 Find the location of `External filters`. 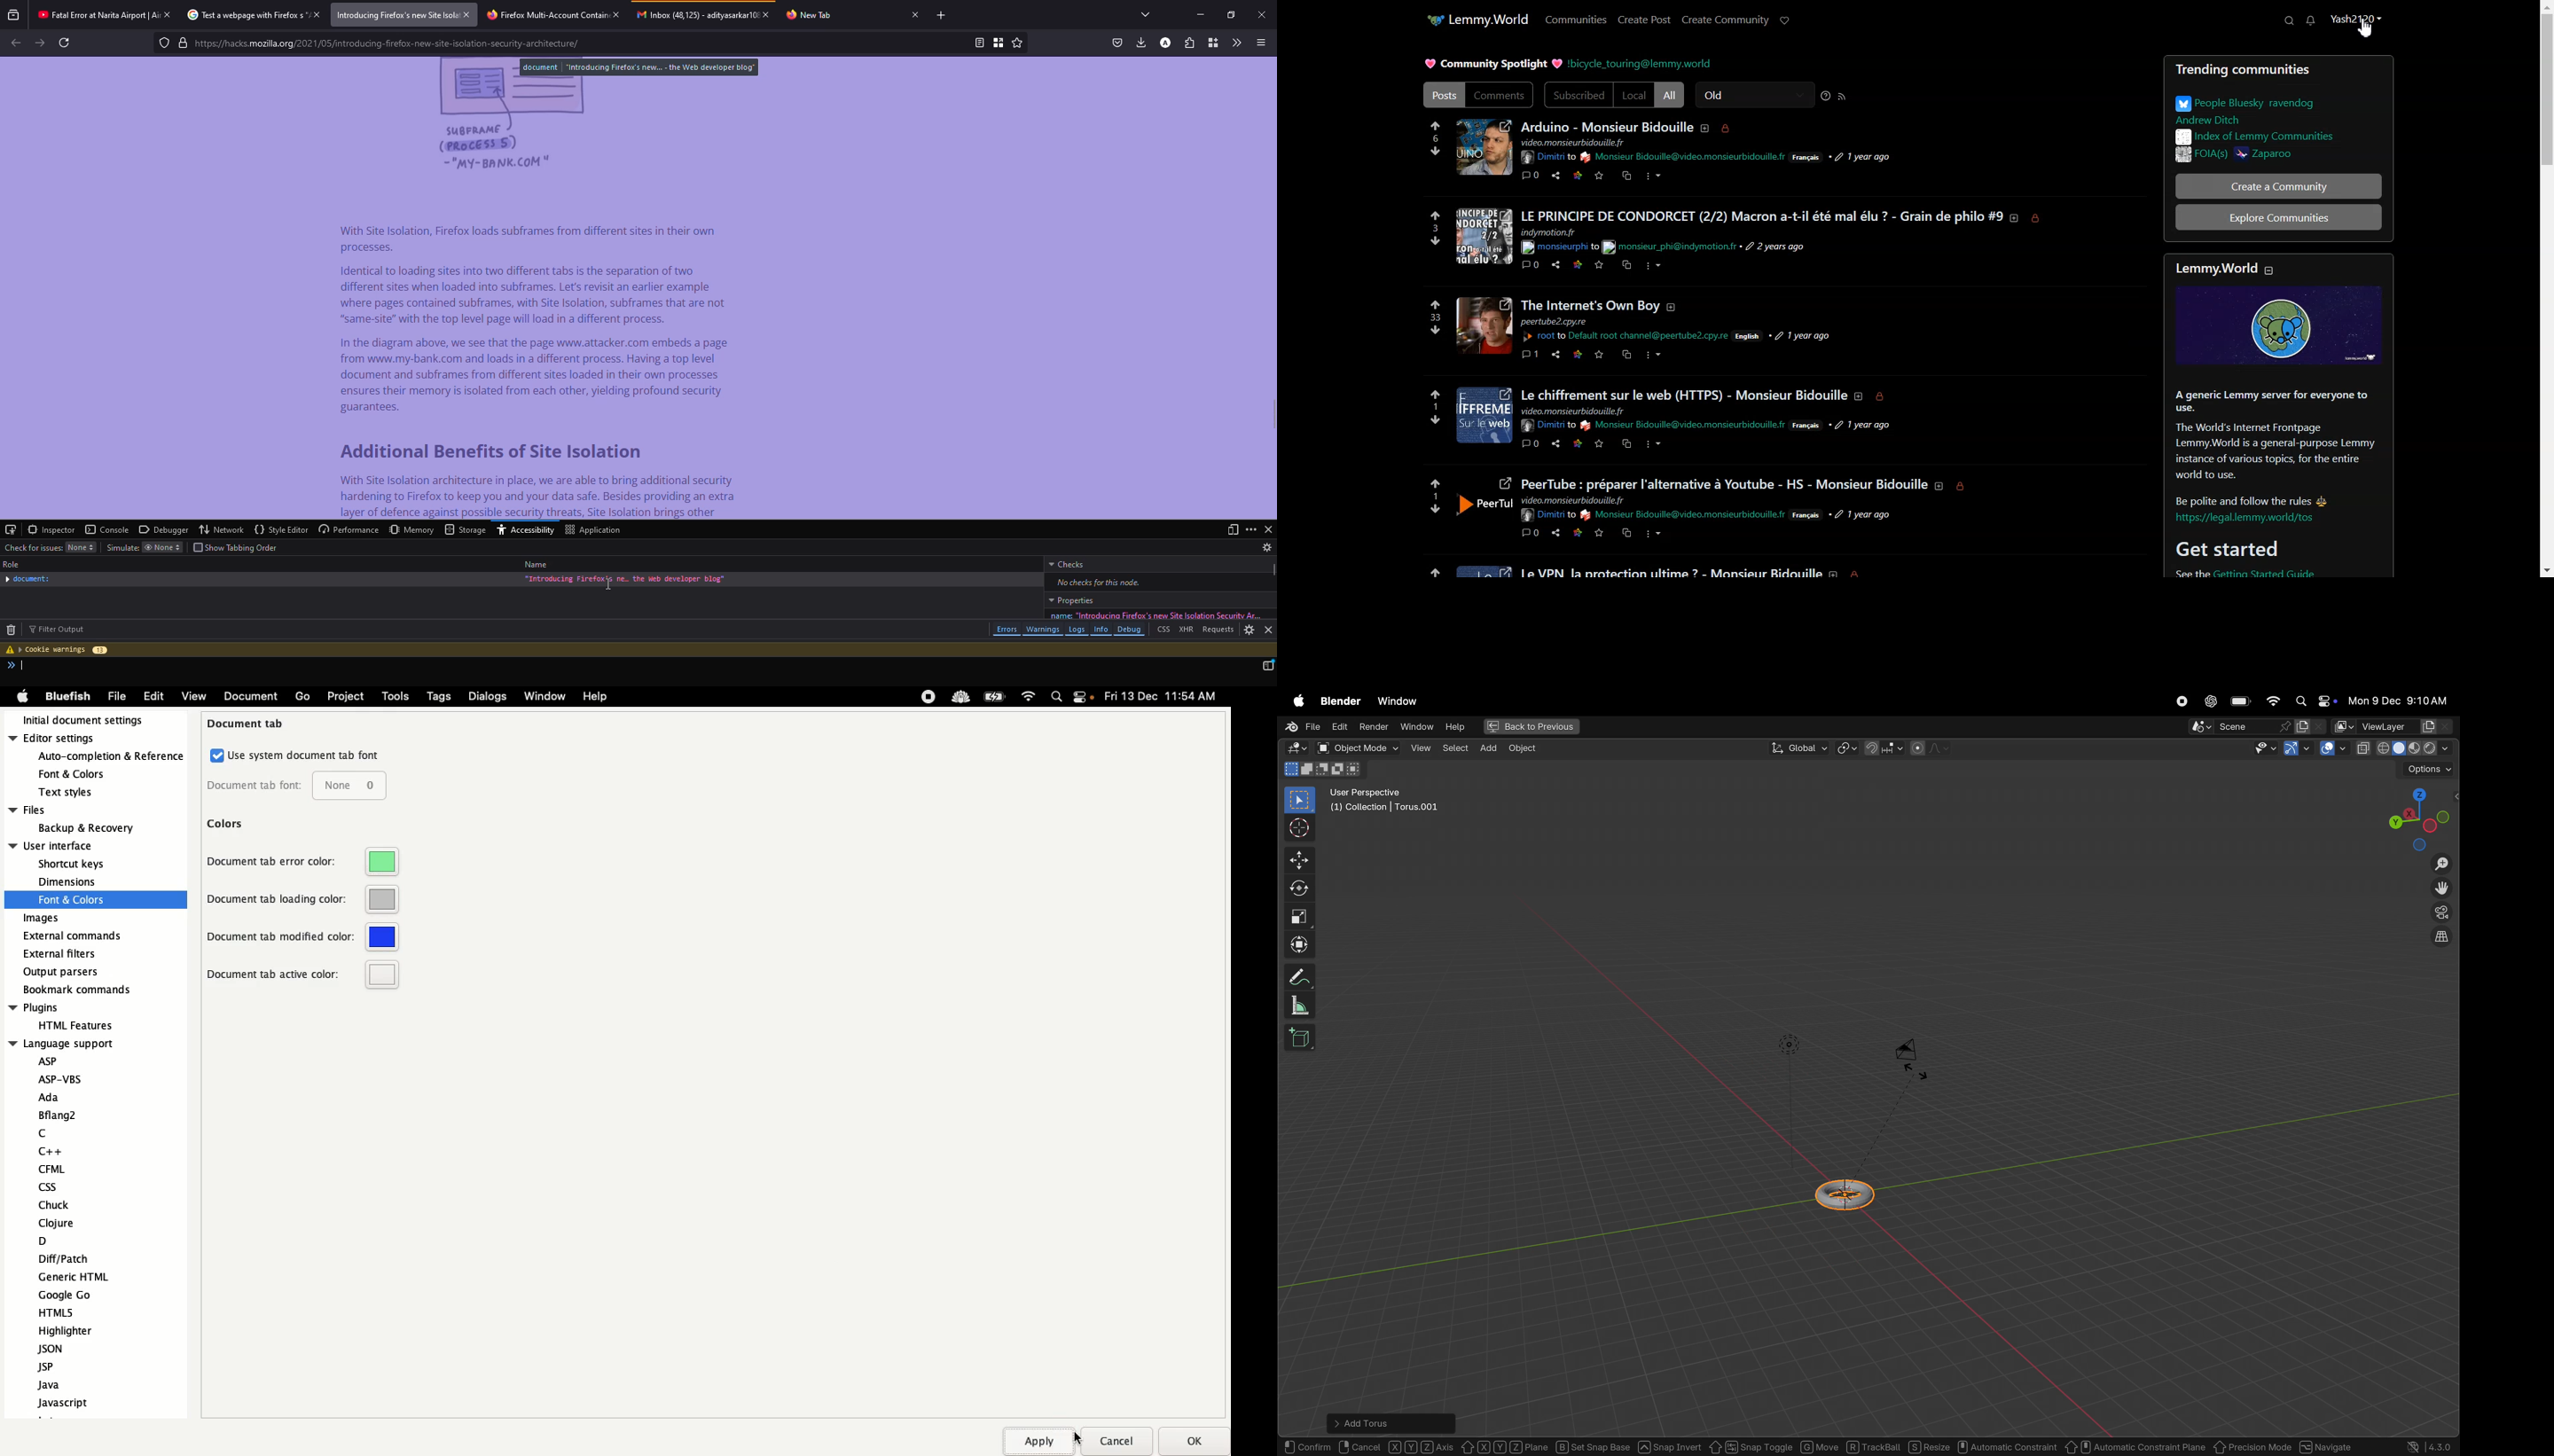

External filters is located at coordinates (62, 954).